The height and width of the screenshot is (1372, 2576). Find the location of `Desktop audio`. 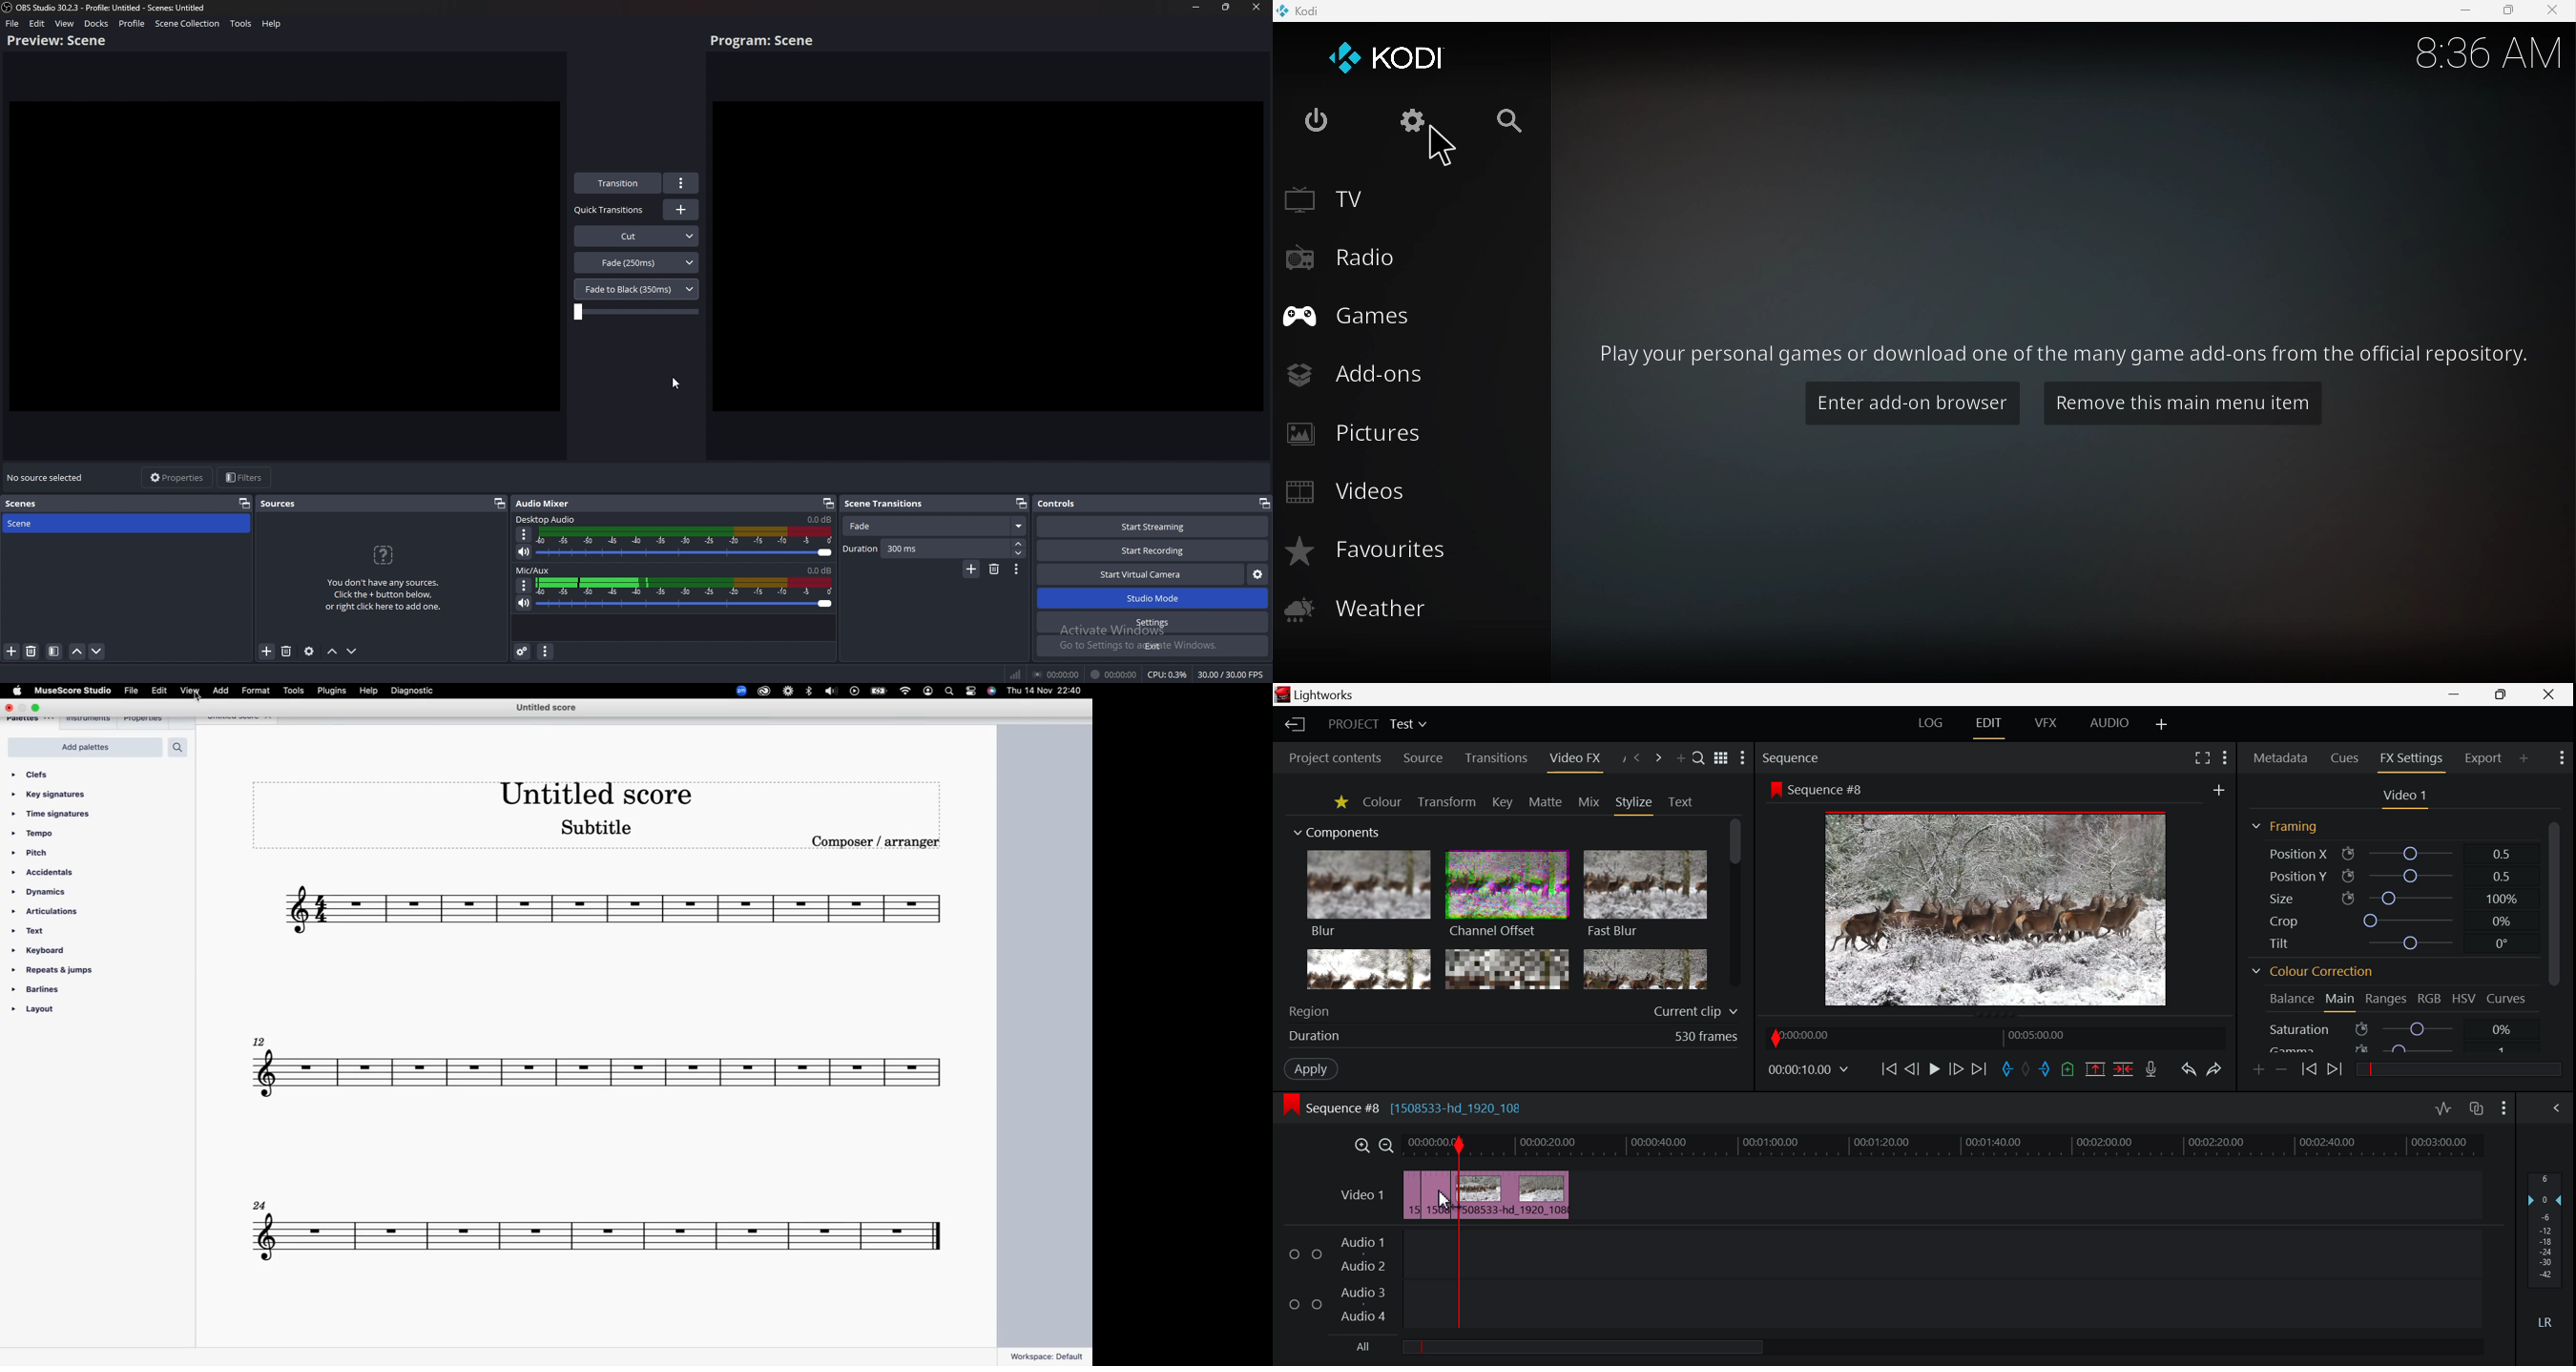

Desktop audio is located at coordinates (818, 519).